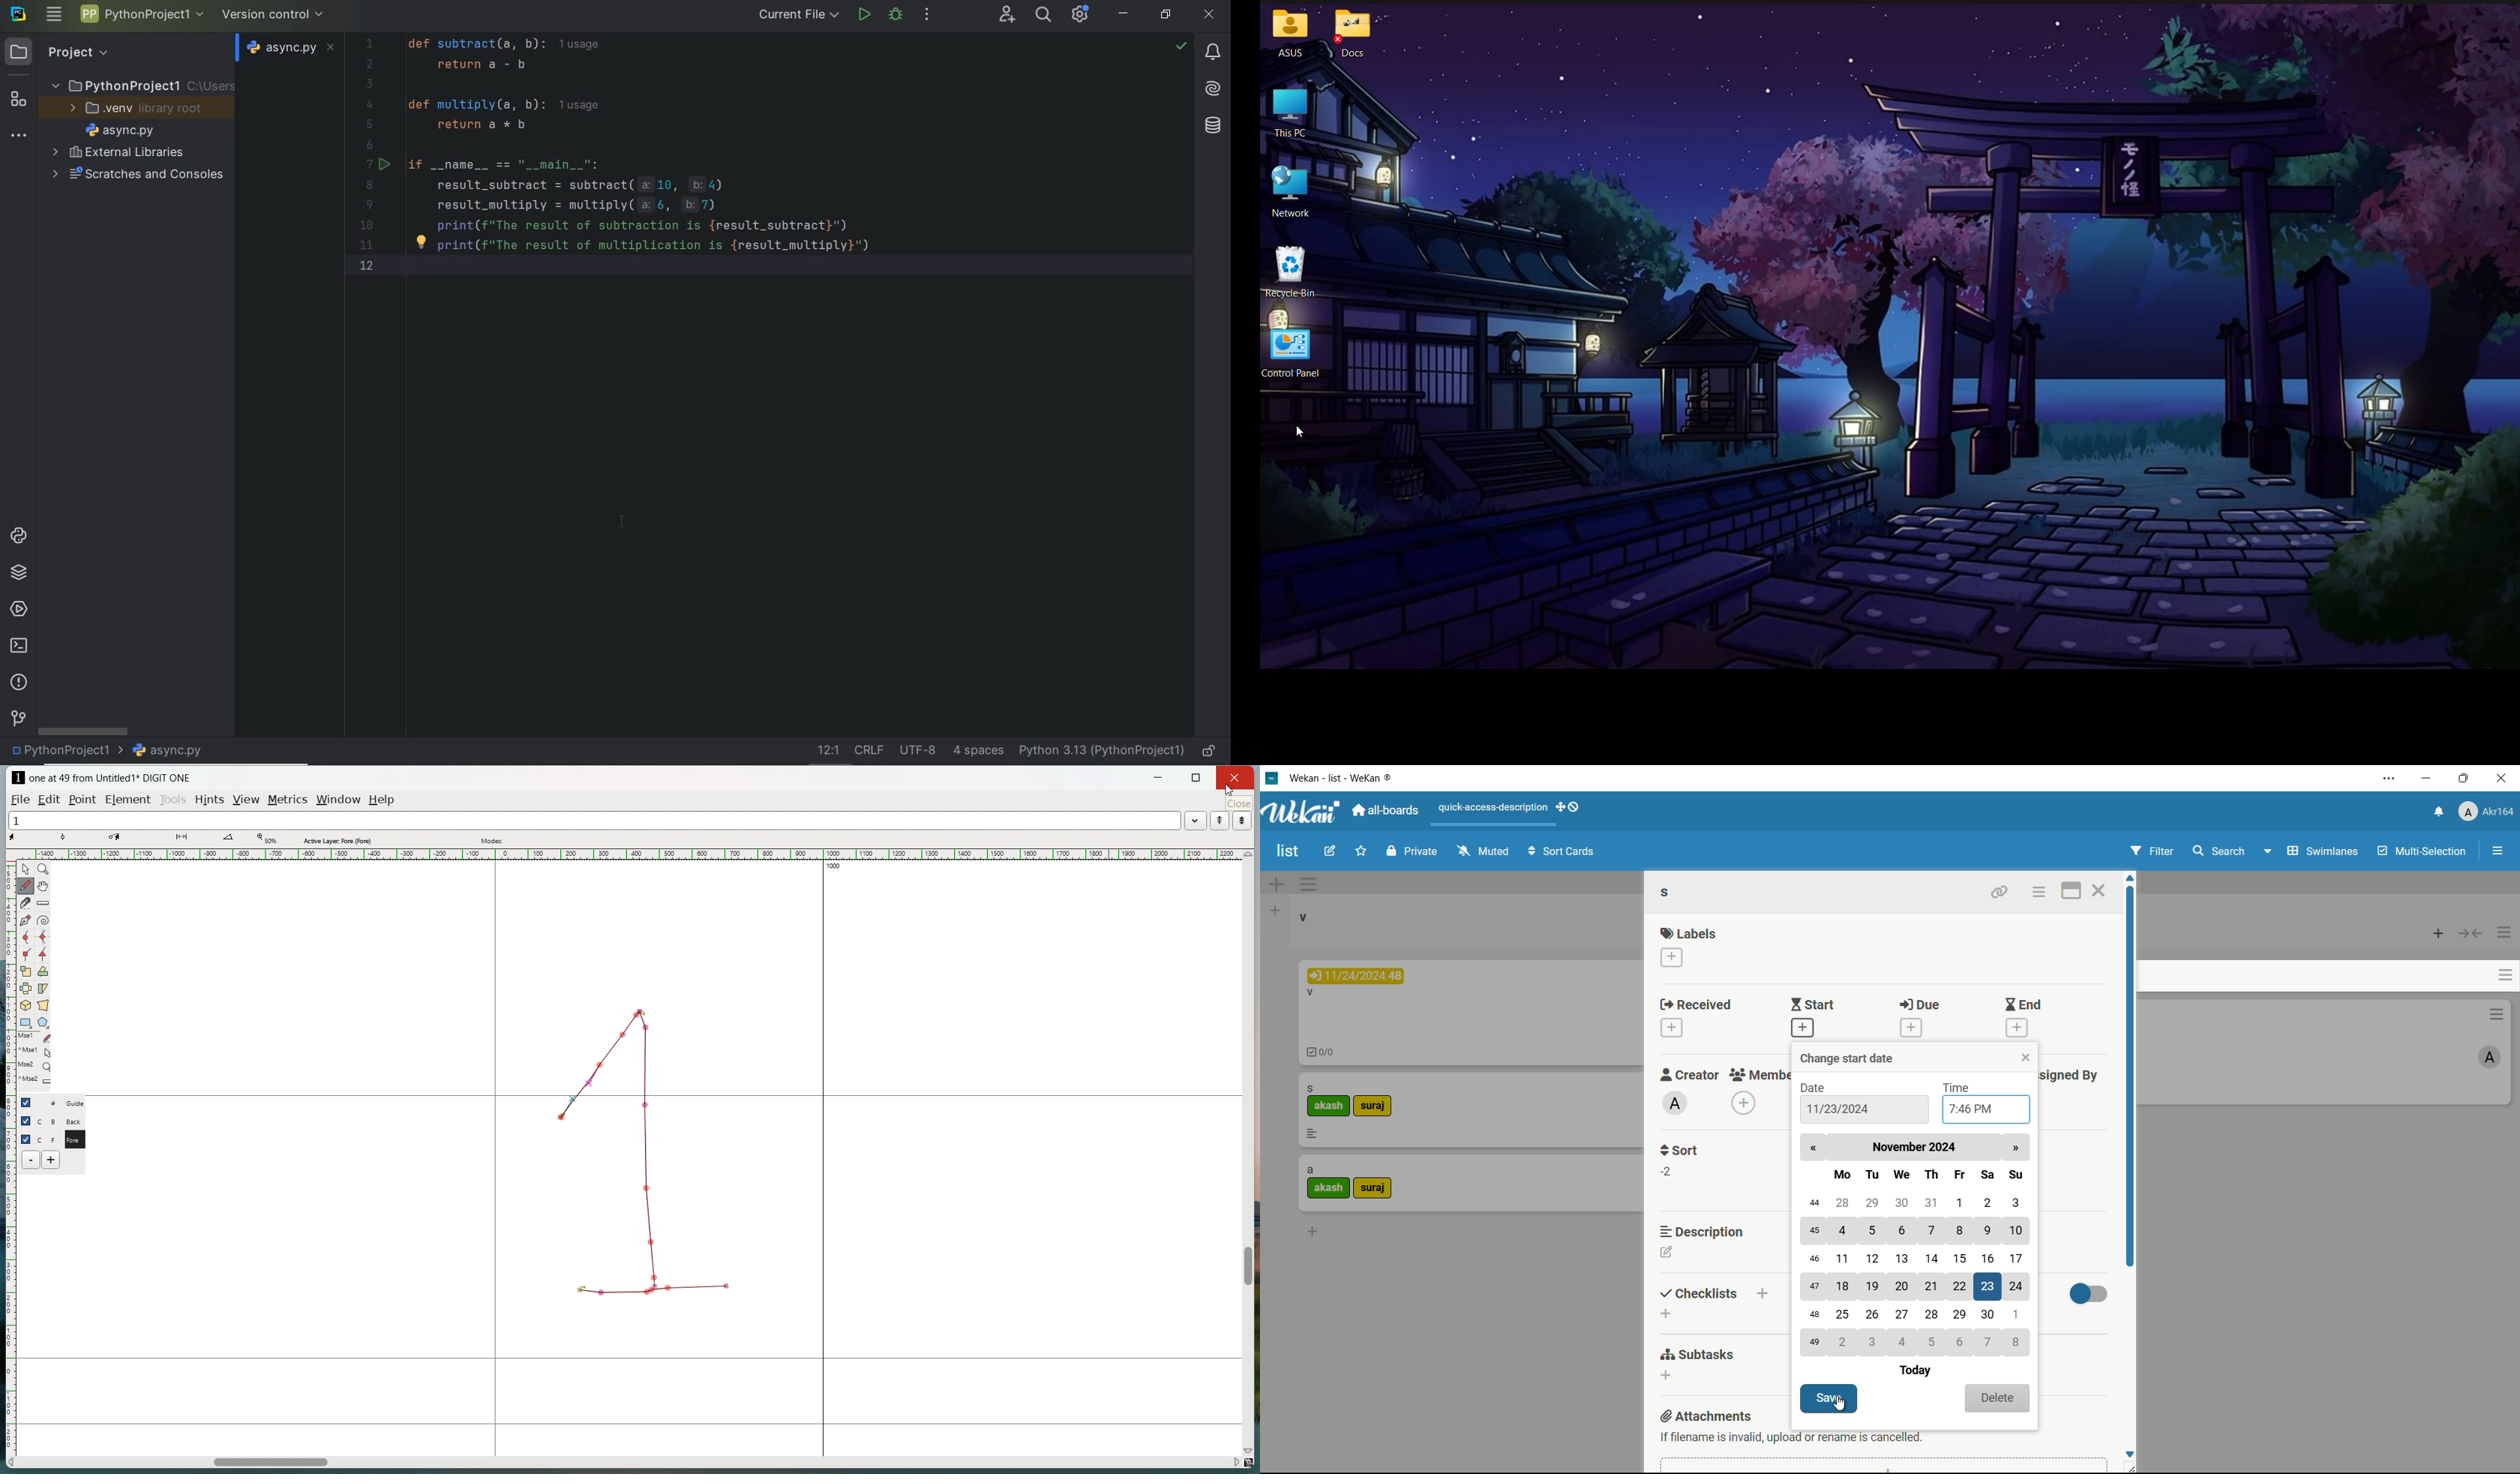 The height and width of the screenshot is (1484, 2520). Describe the element at coordinates (26, 938) in the screenshot. I see `add a curve point` at that location.